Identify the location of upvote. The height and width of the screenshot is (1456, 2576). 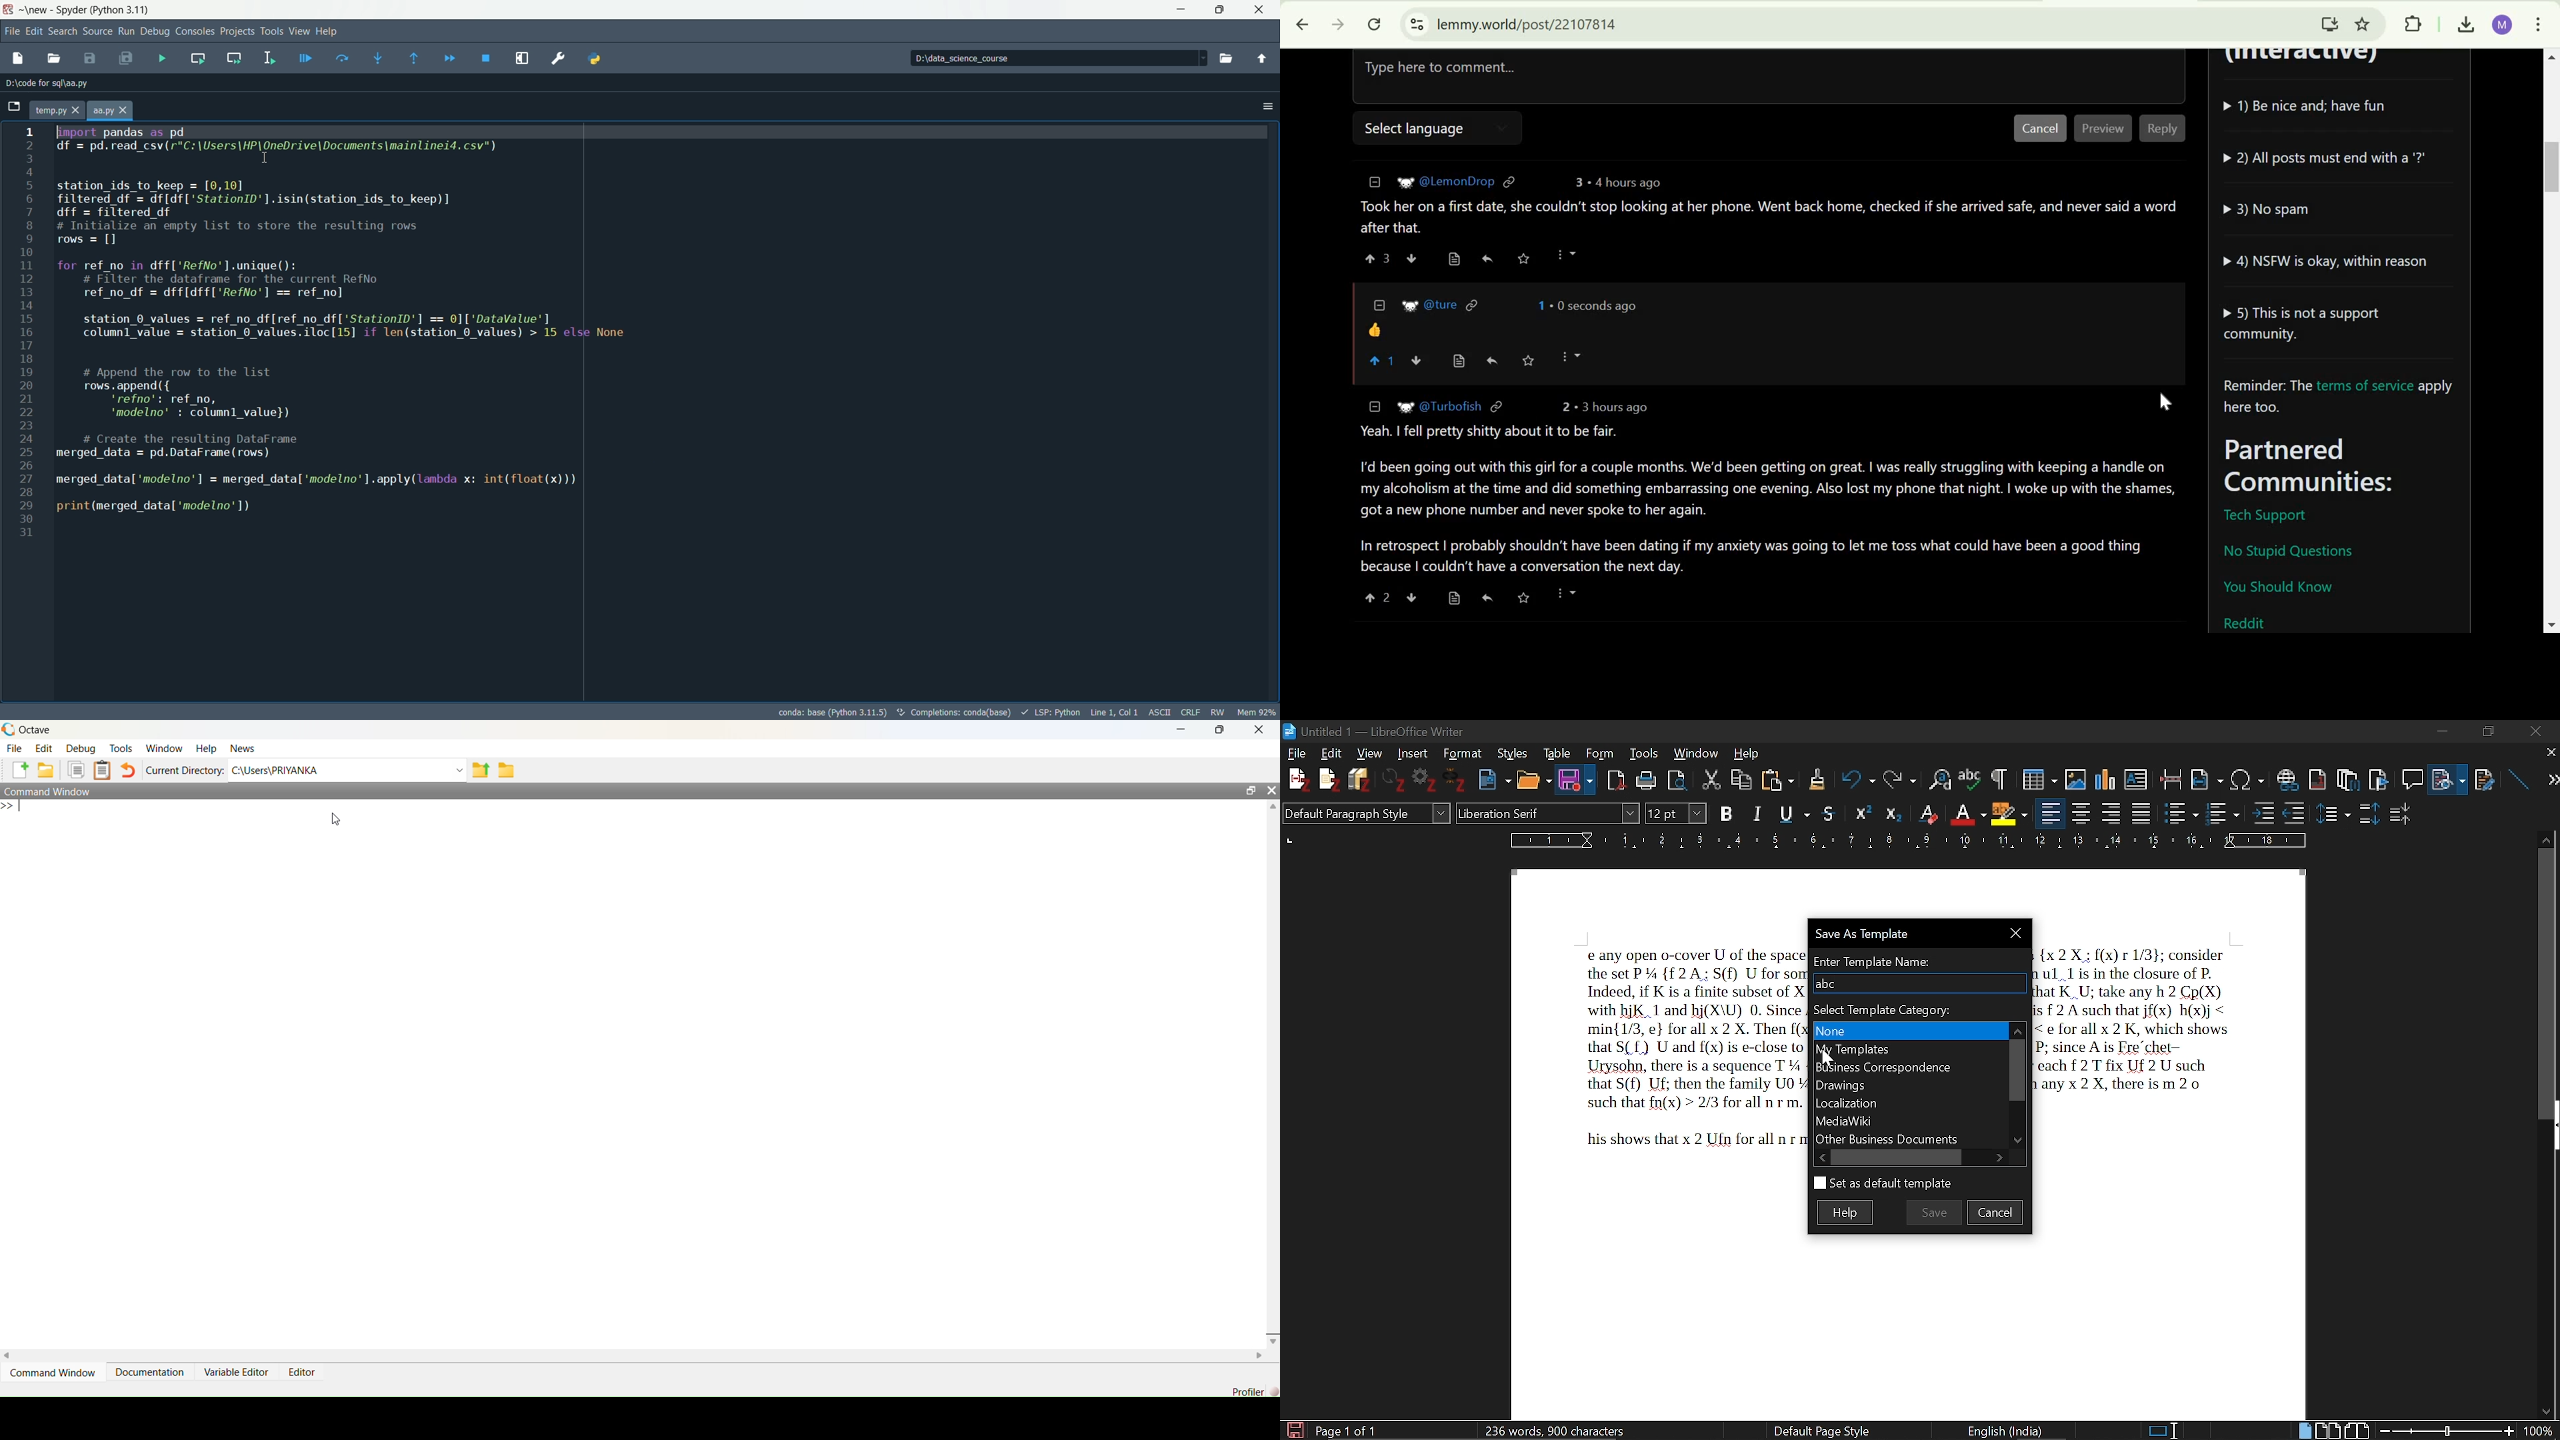
(1375, 597).